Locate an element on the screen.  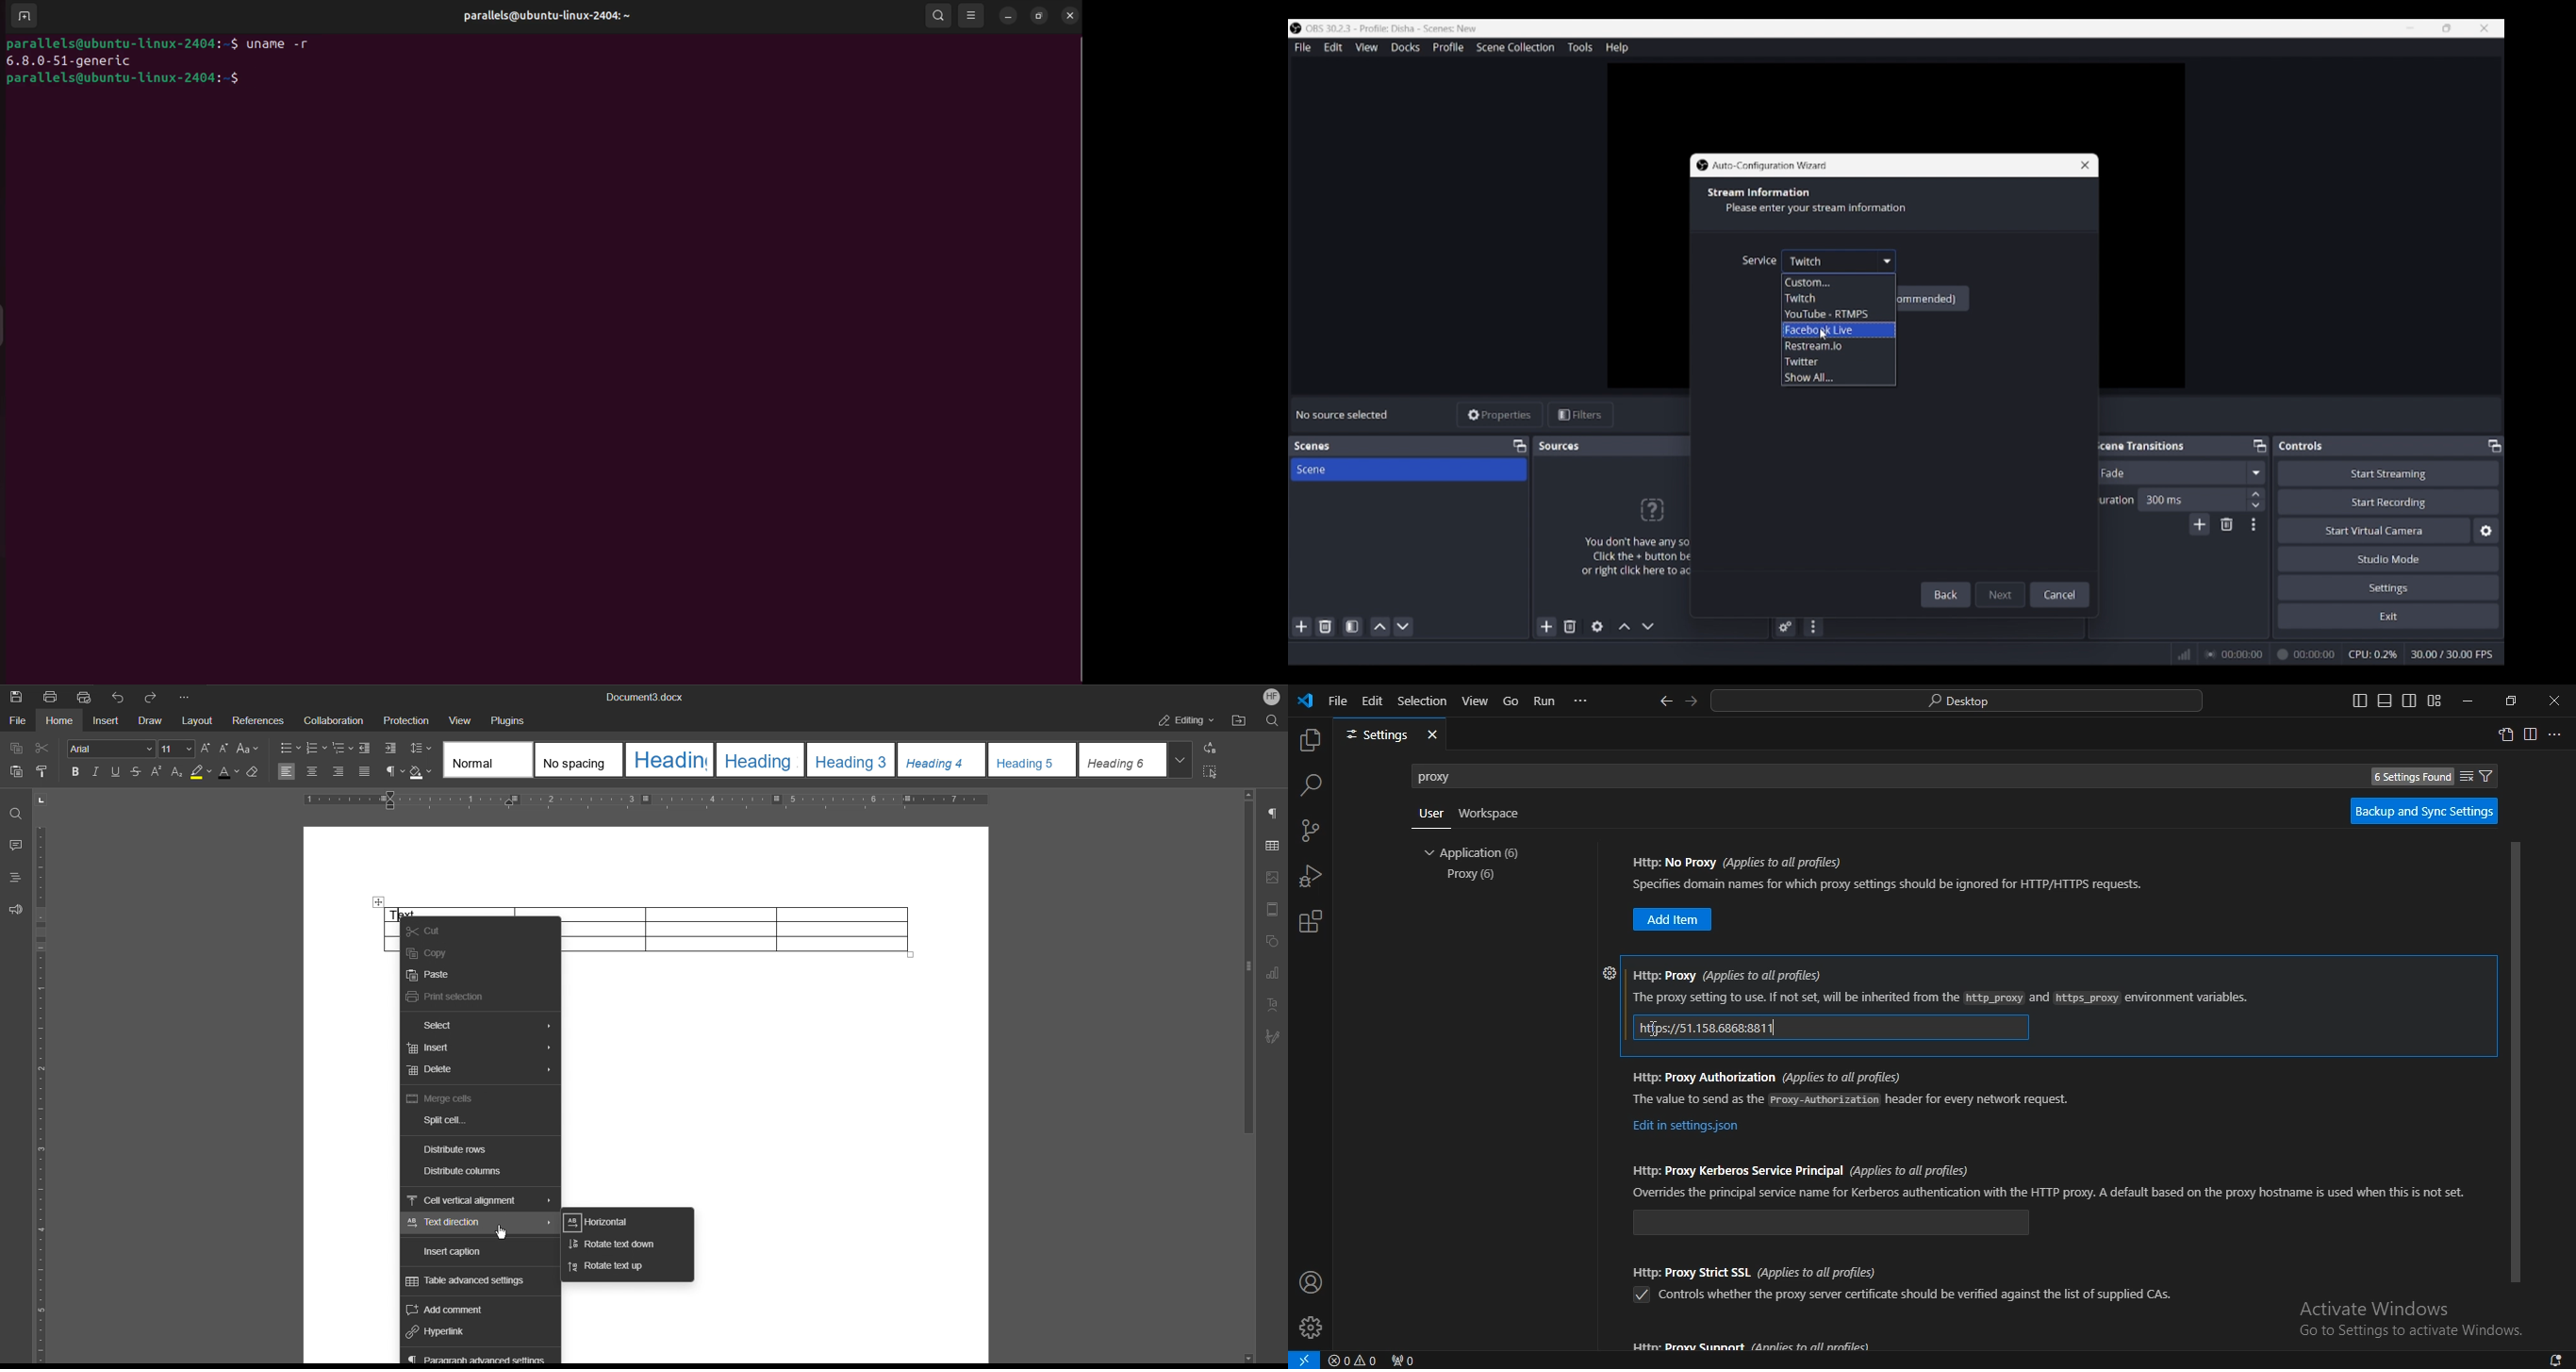
Properties is located at coordinates (1500, 415).